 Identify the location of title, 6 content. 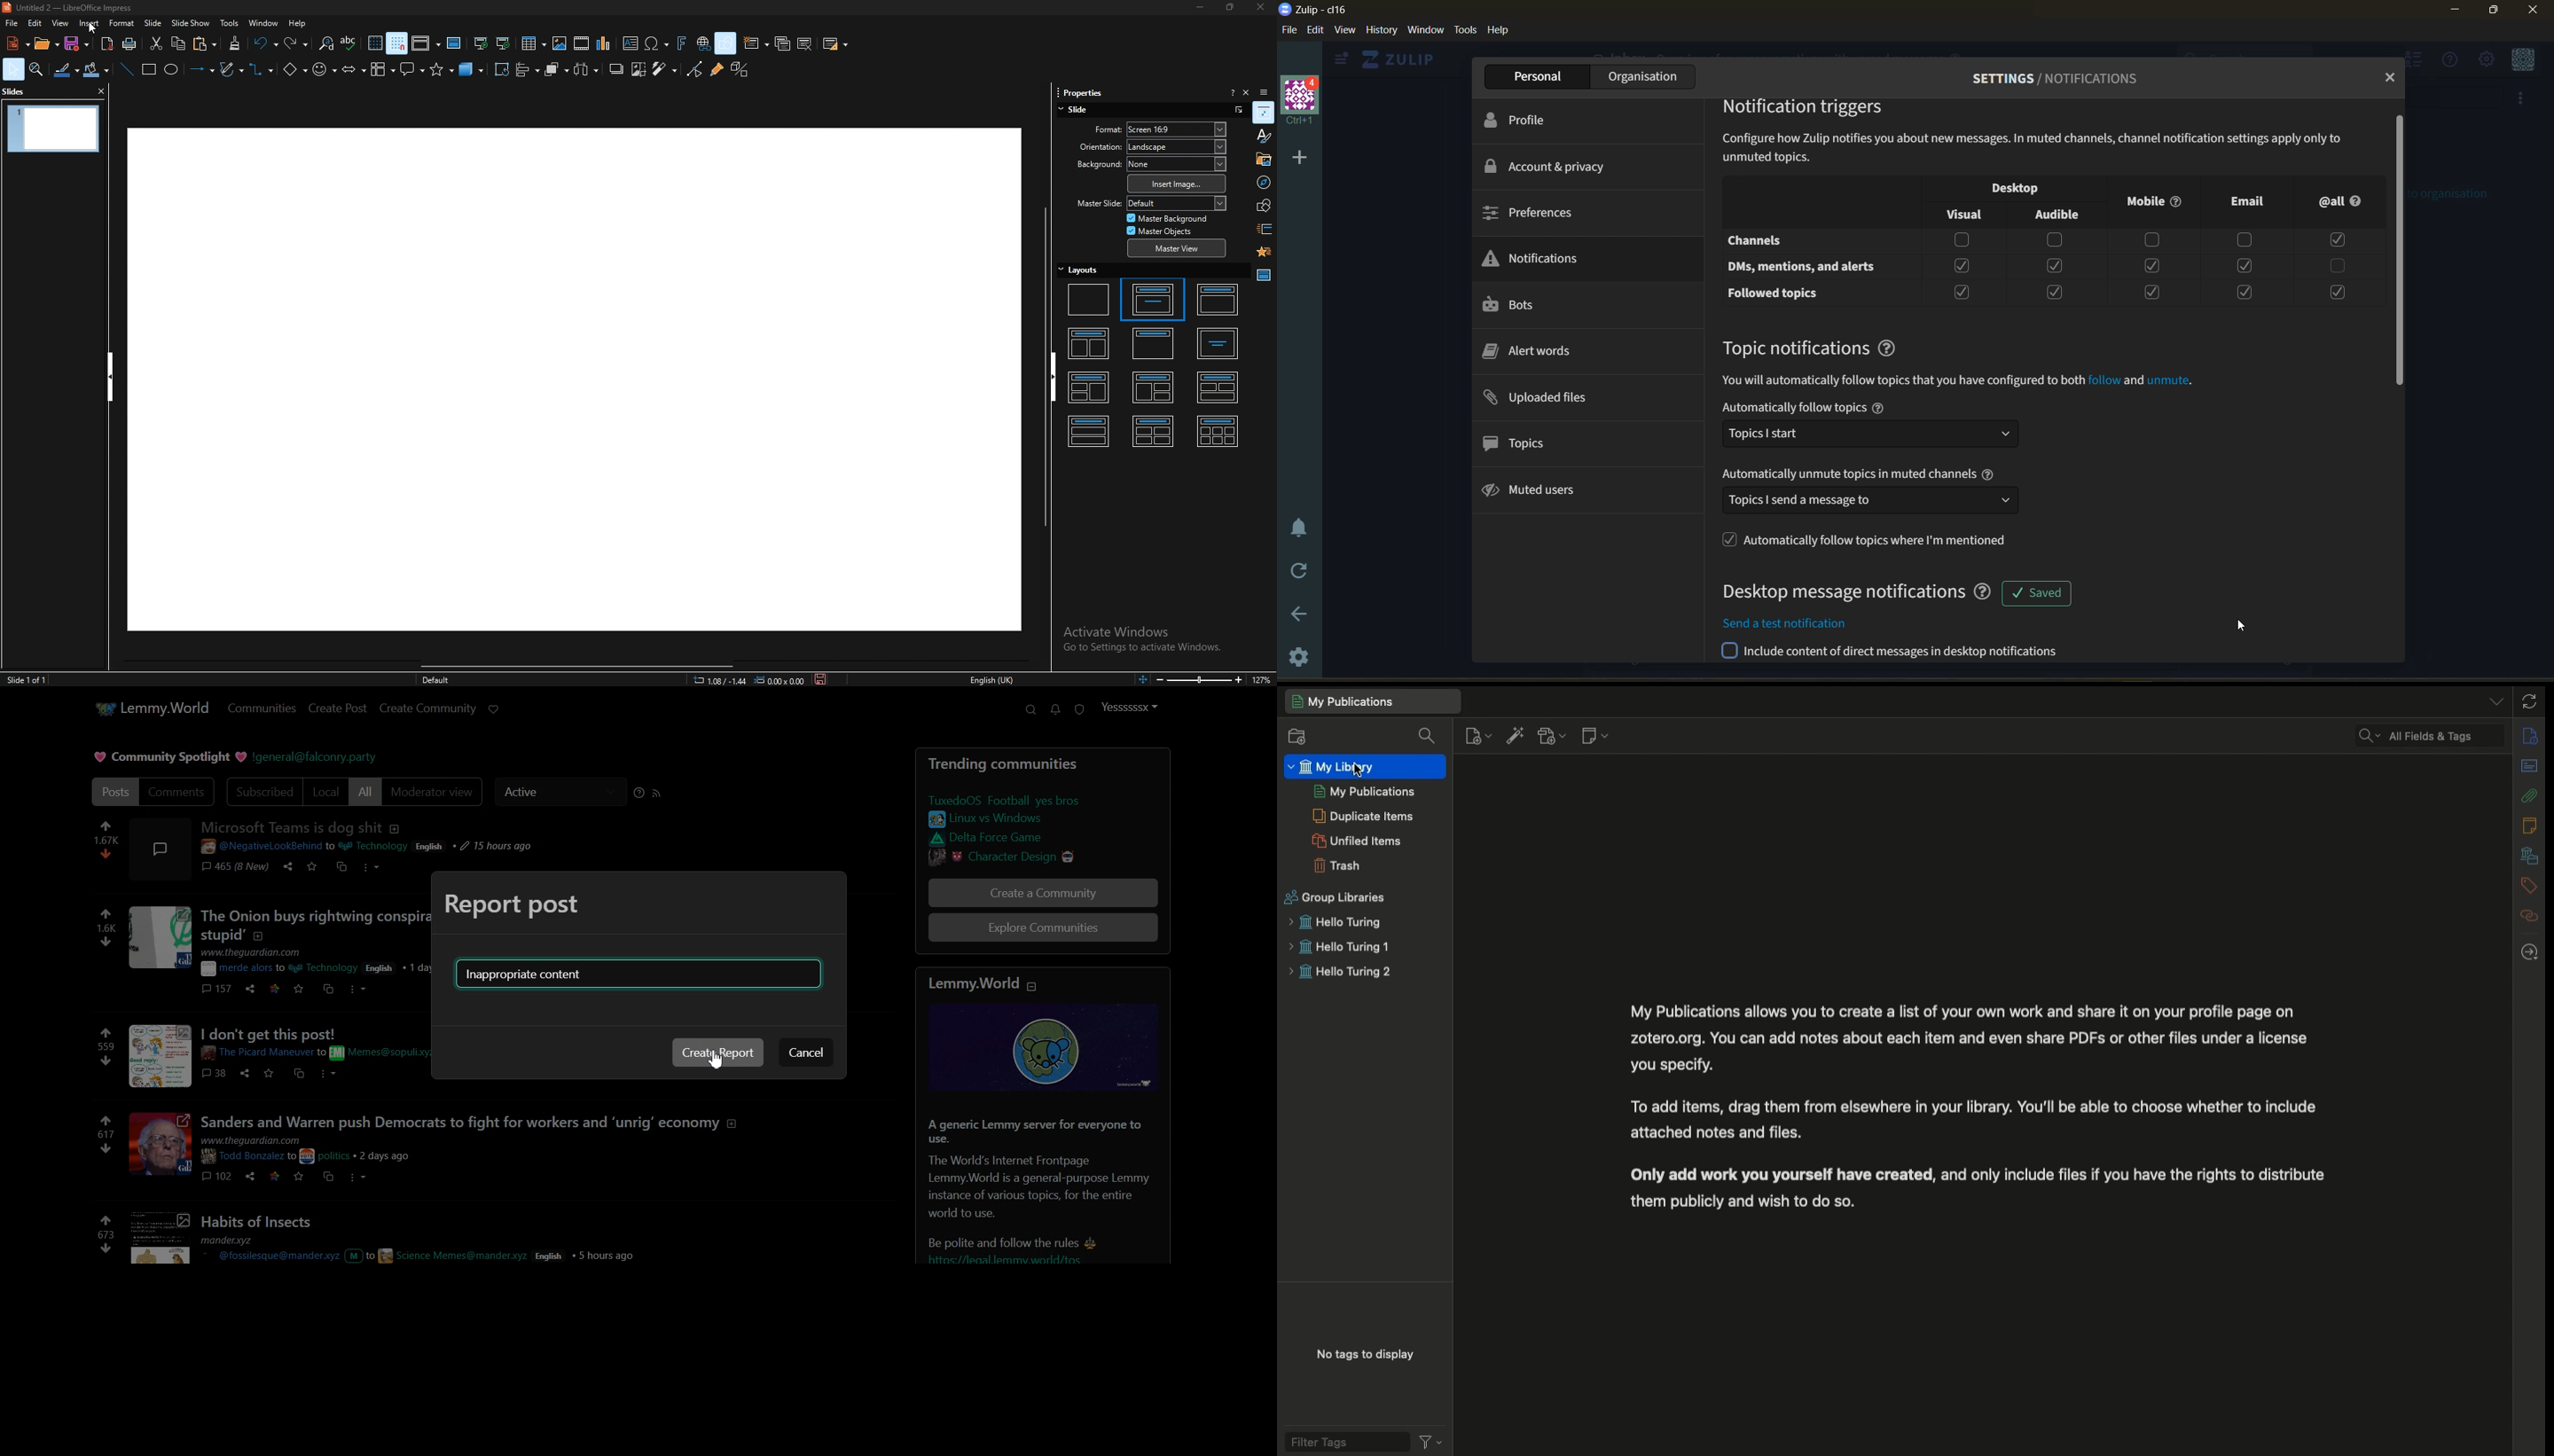
(1220, 430).